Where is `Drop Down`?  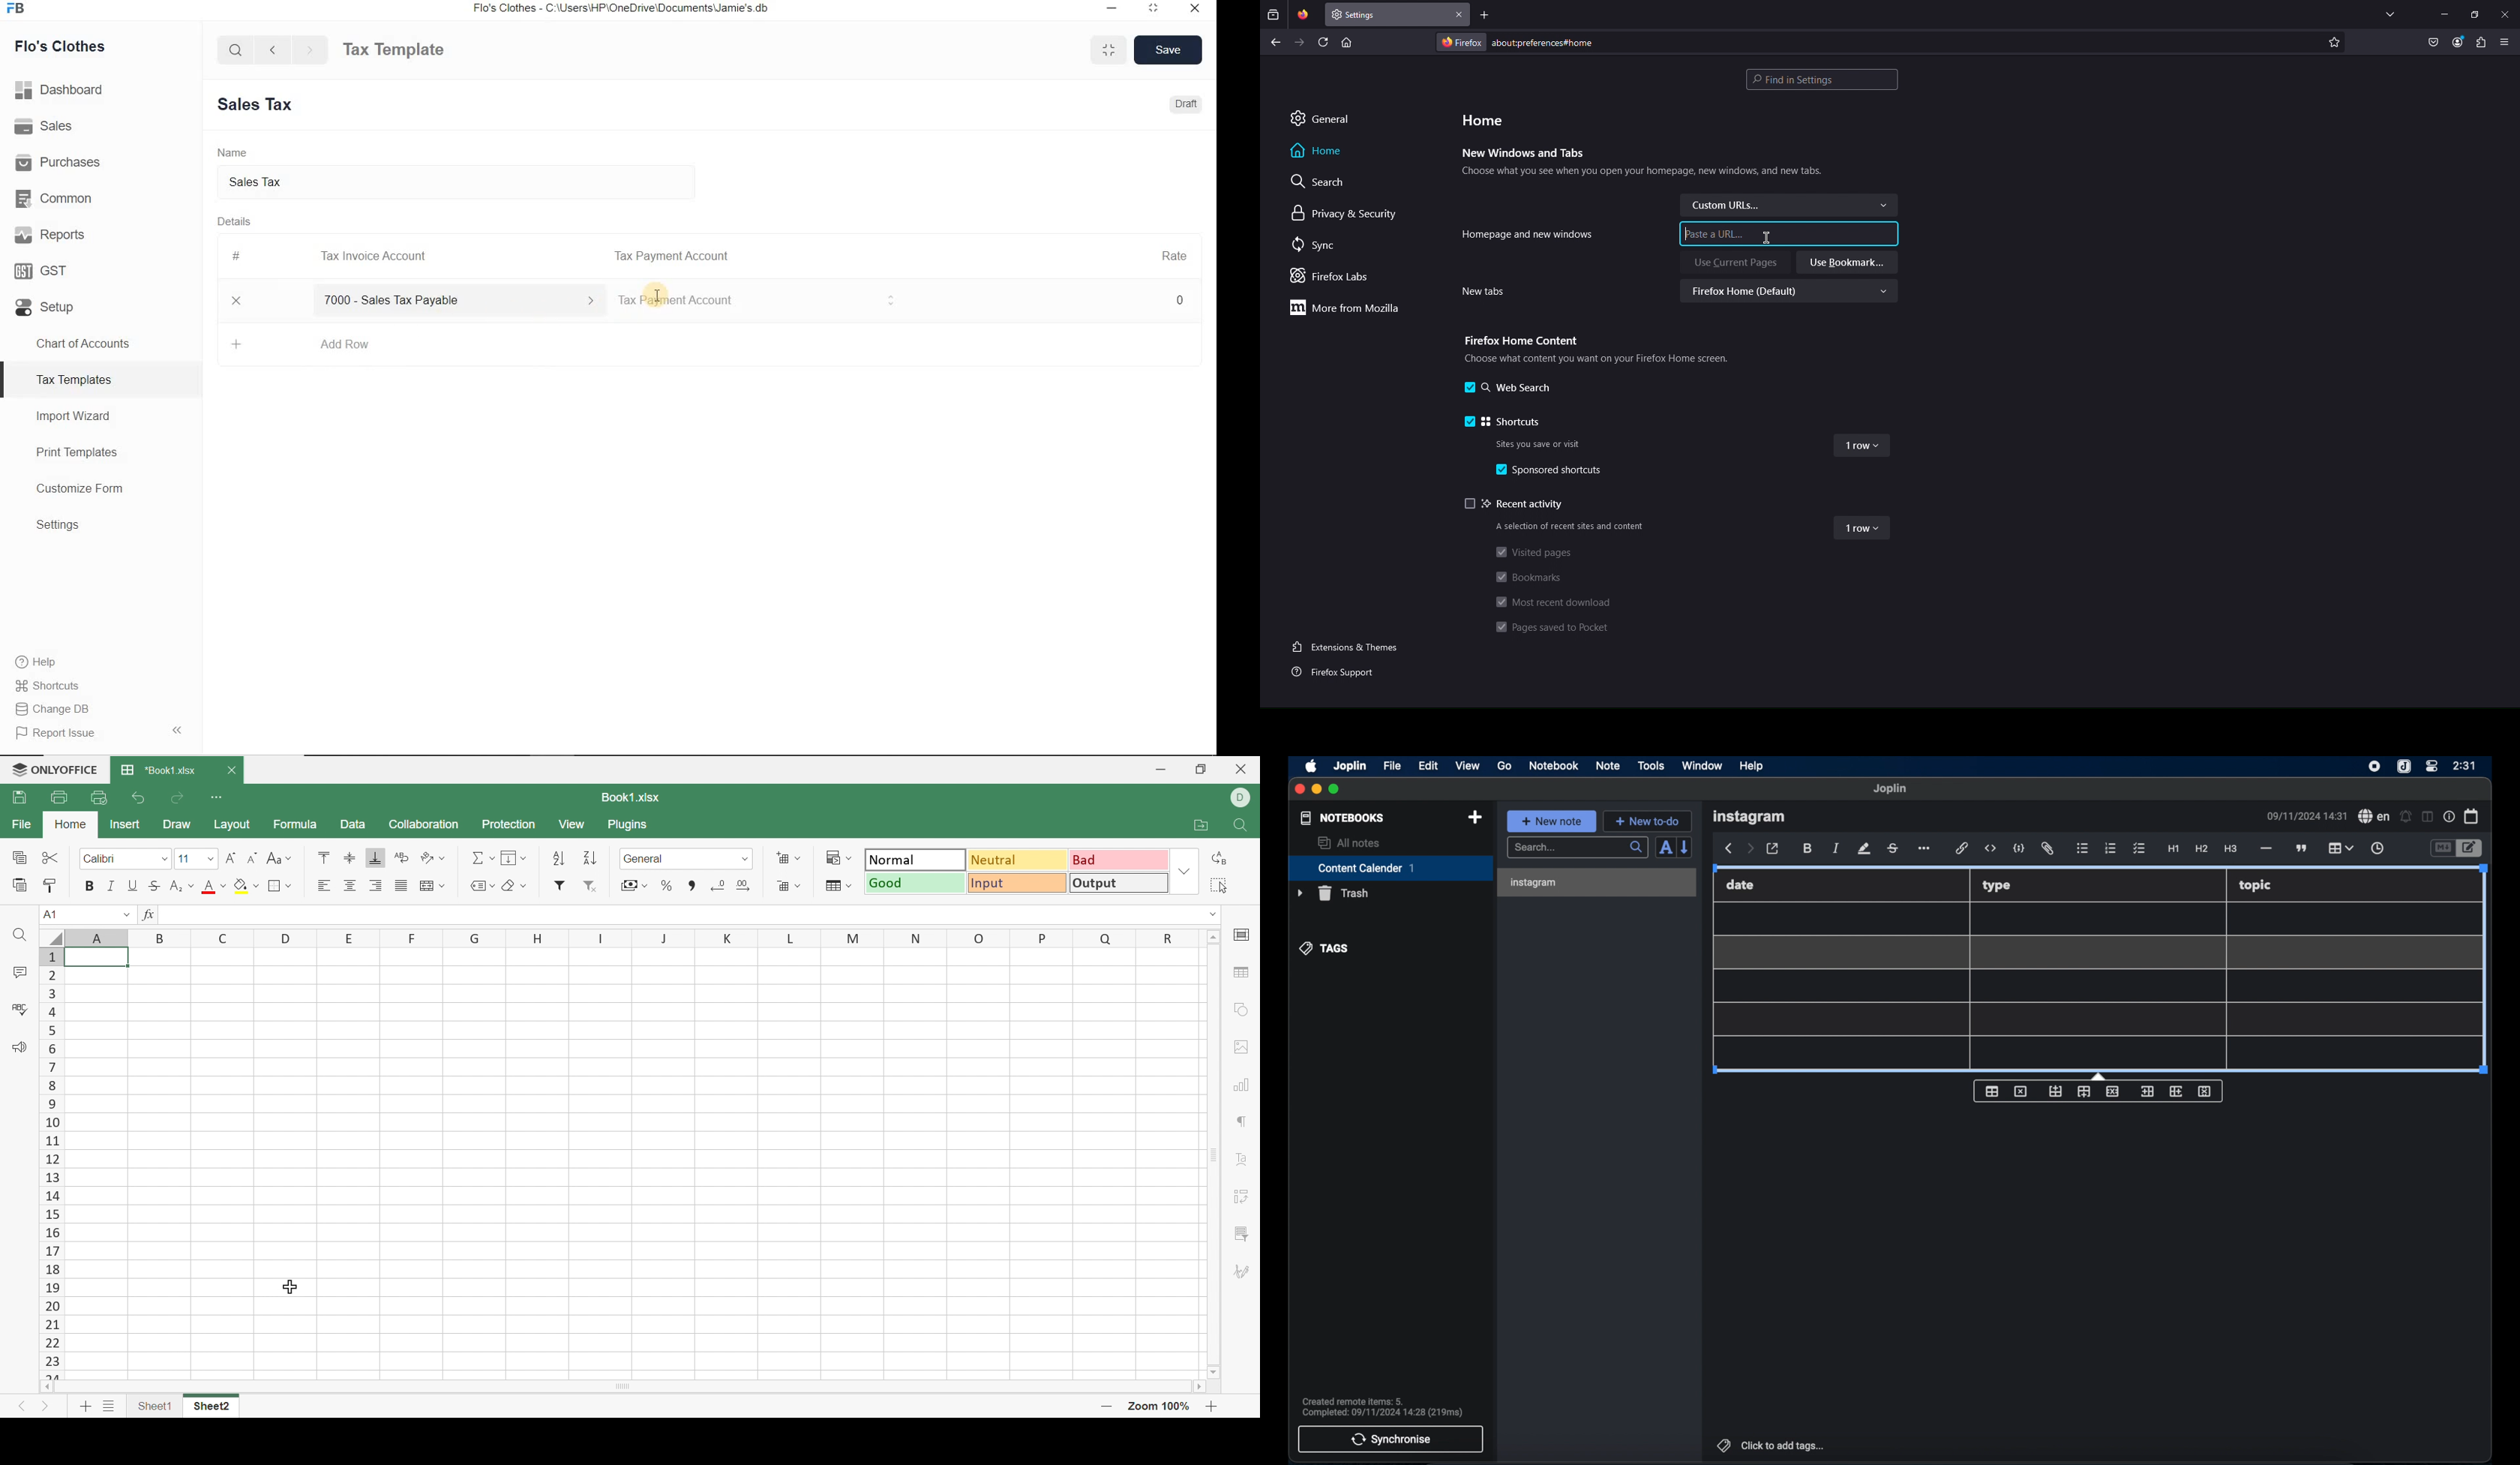
Drop Down is located at coordinates (191, 887).